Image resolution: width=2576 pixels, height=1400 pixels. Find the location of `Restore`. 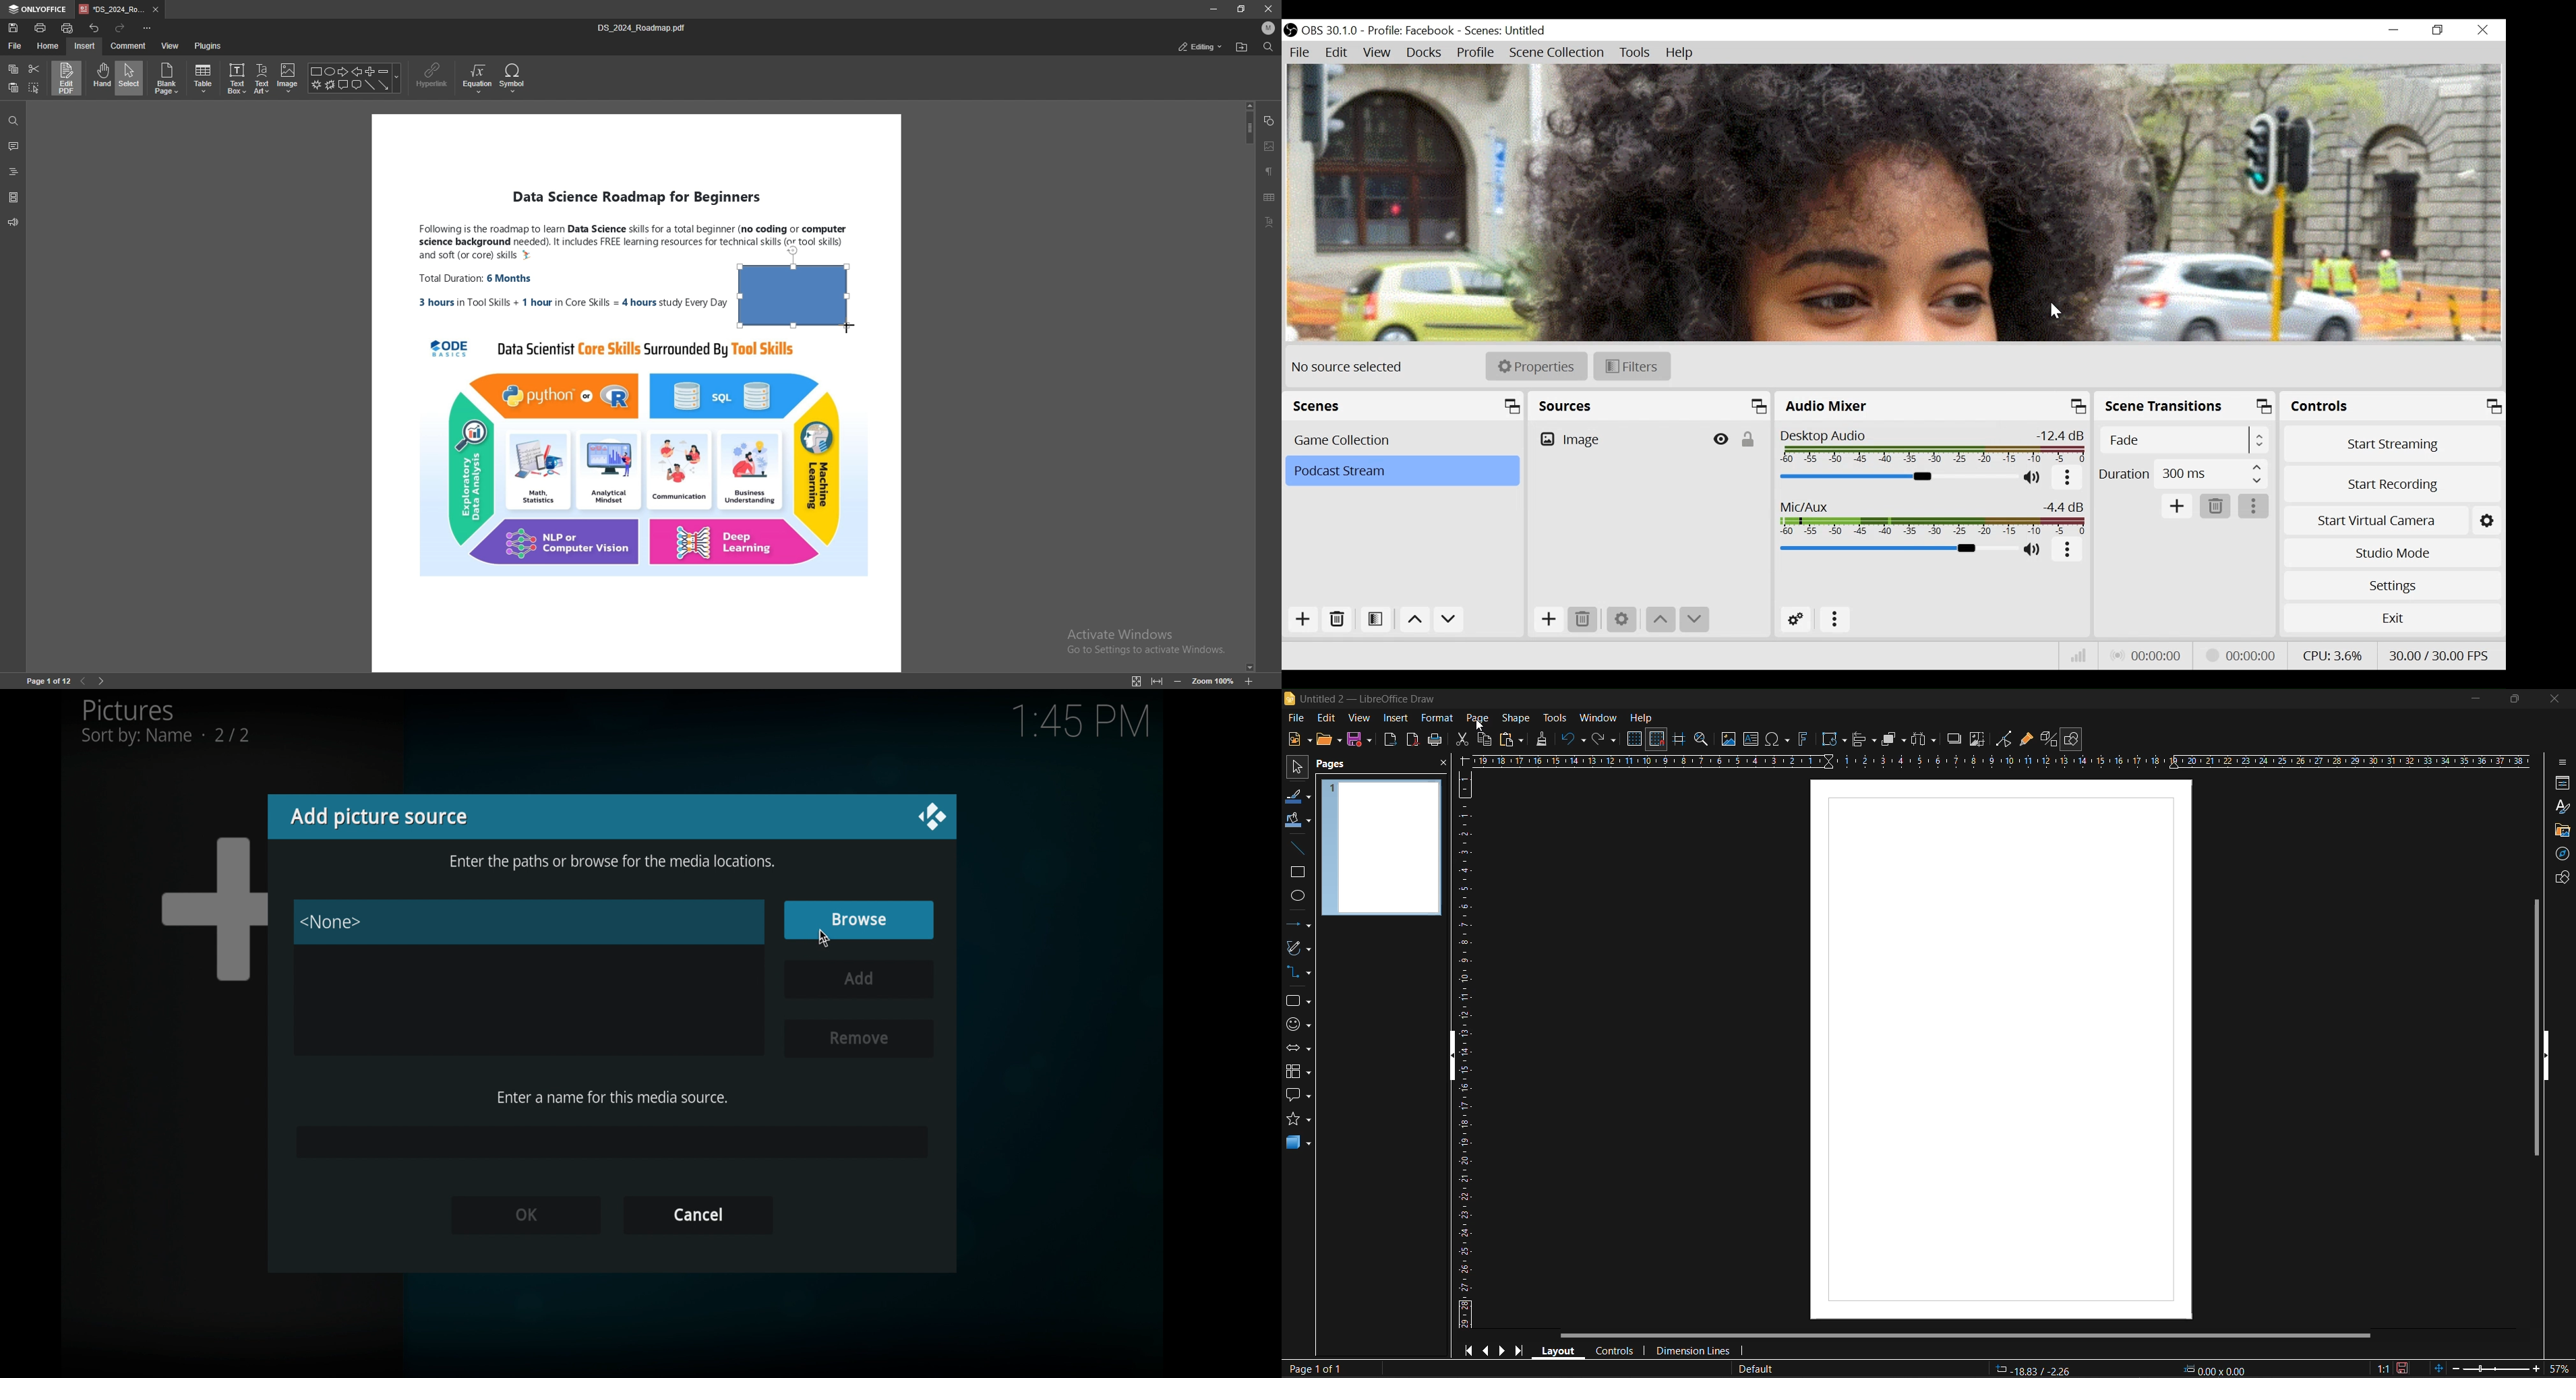

Restore is located at coordinates (2438, 31).